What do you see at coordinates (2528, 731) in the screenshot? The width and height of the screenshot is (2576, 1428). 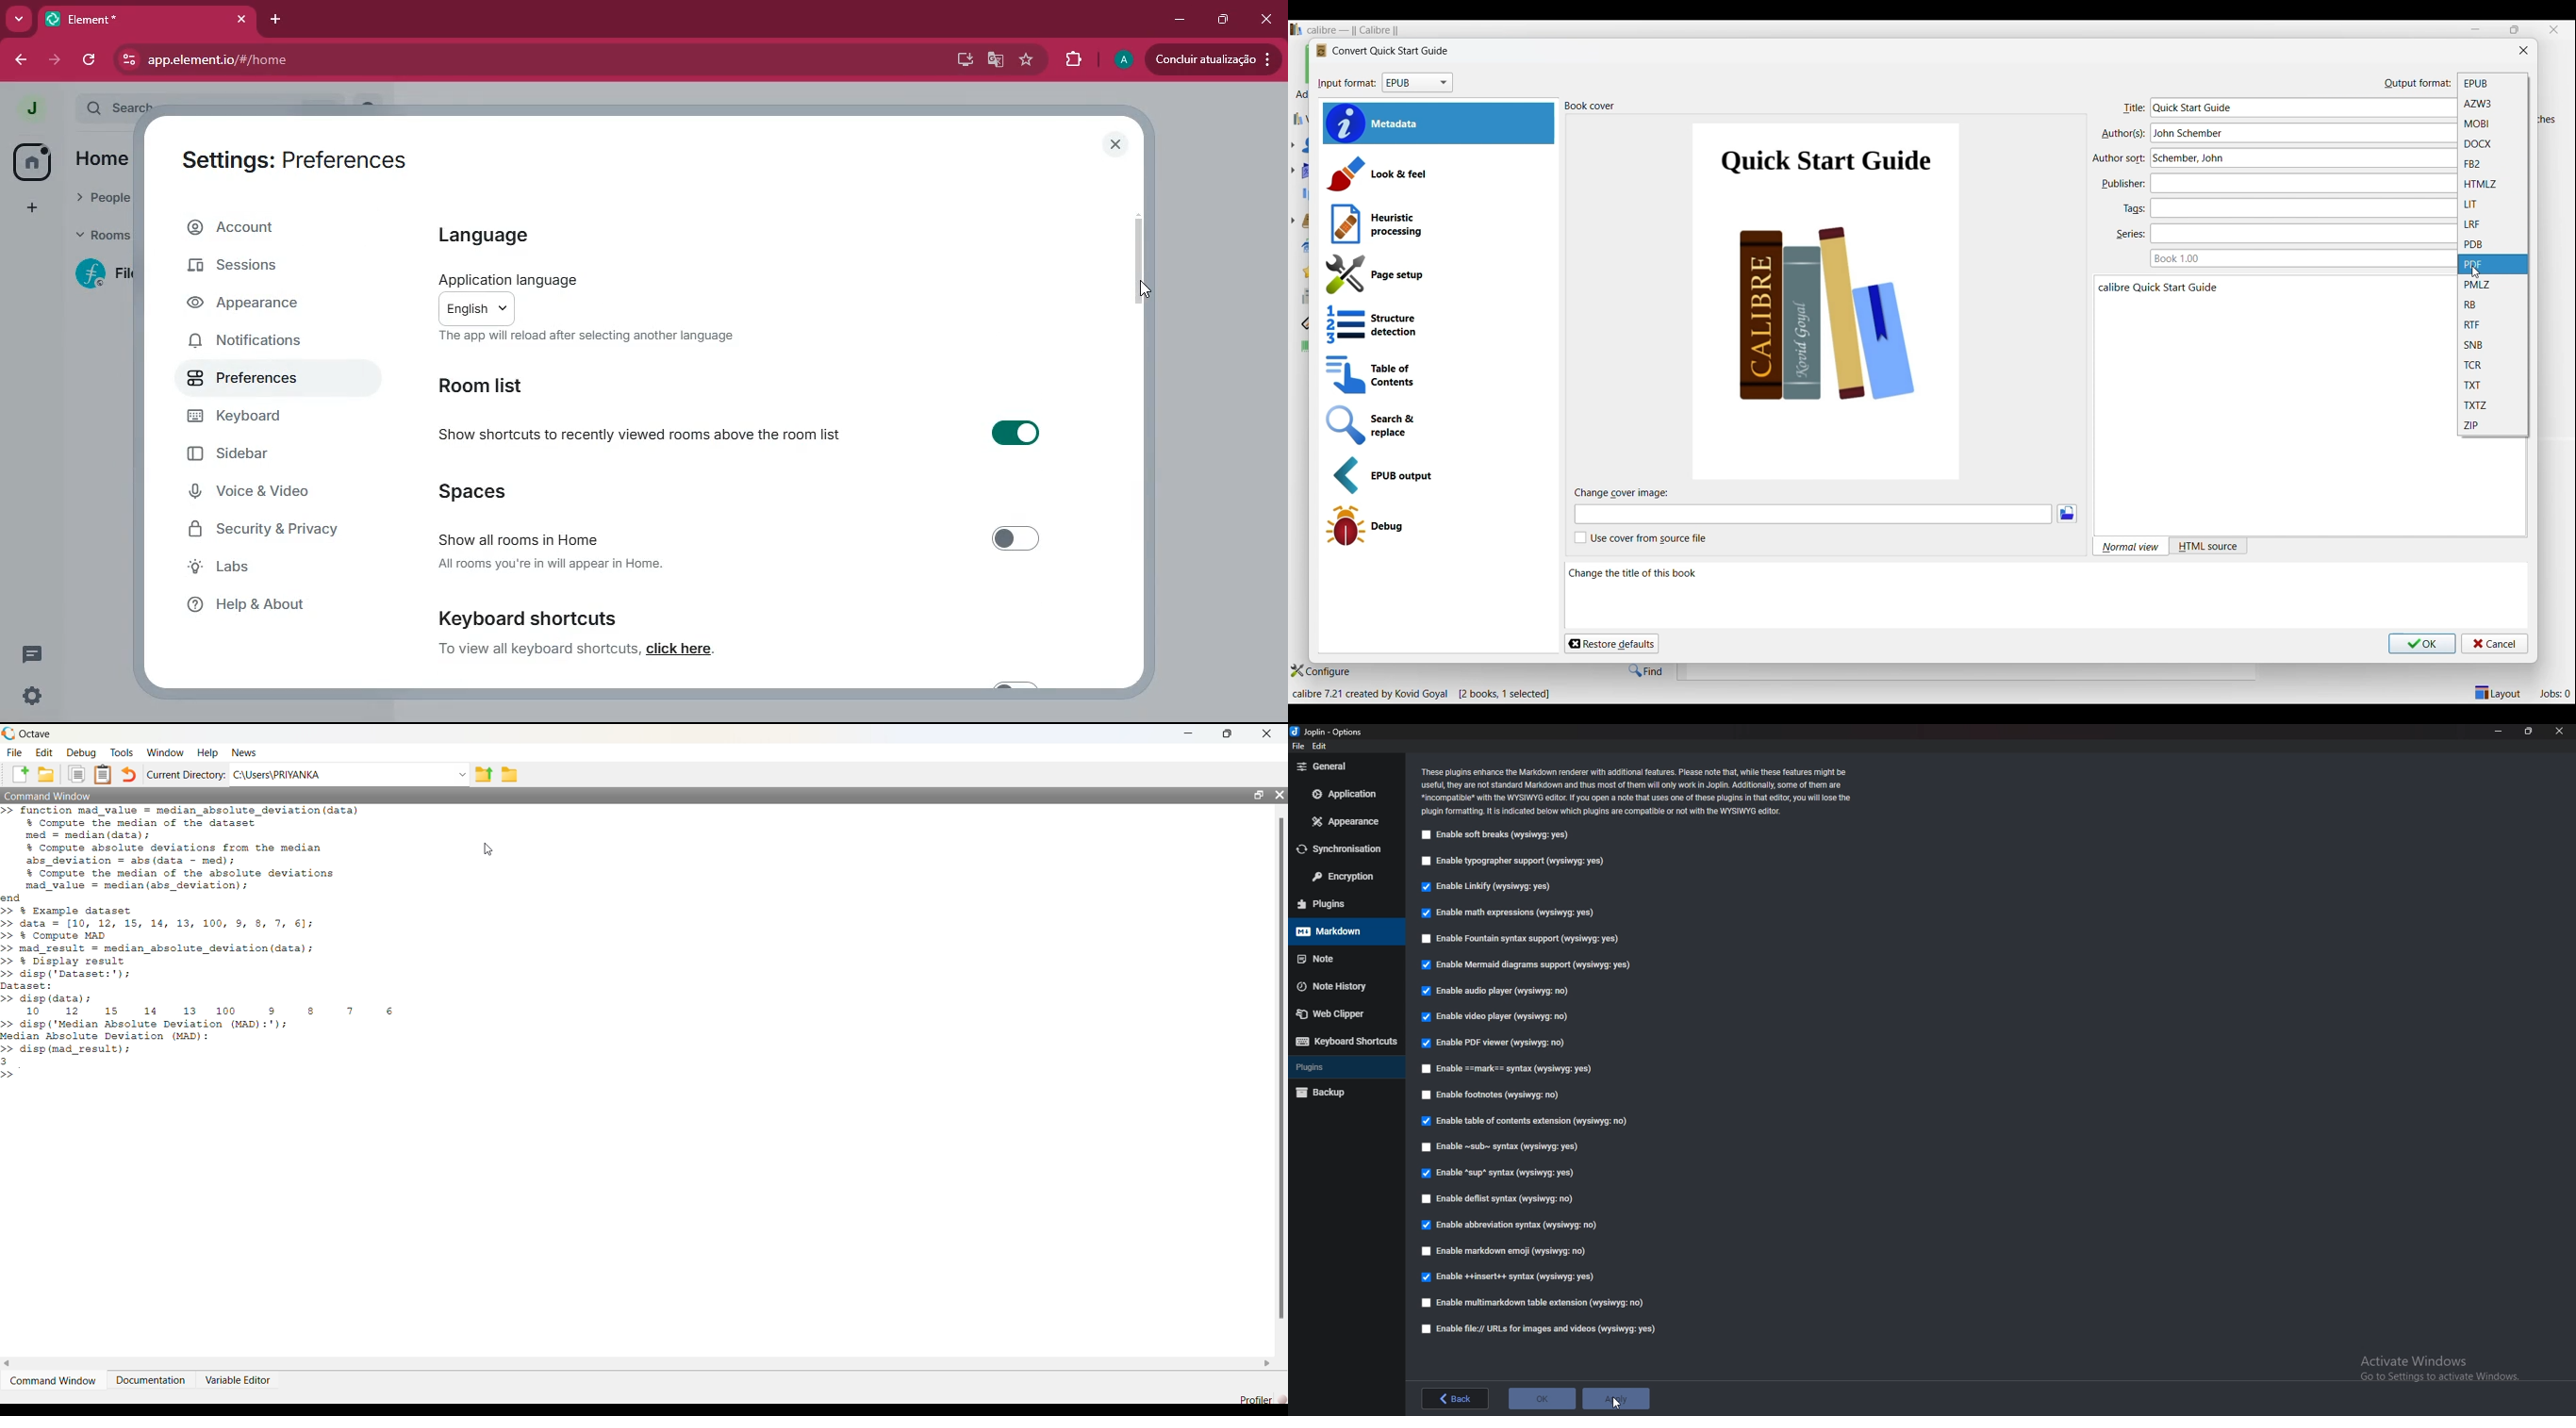 I see `Resize` at bounding box center [2528, 731].